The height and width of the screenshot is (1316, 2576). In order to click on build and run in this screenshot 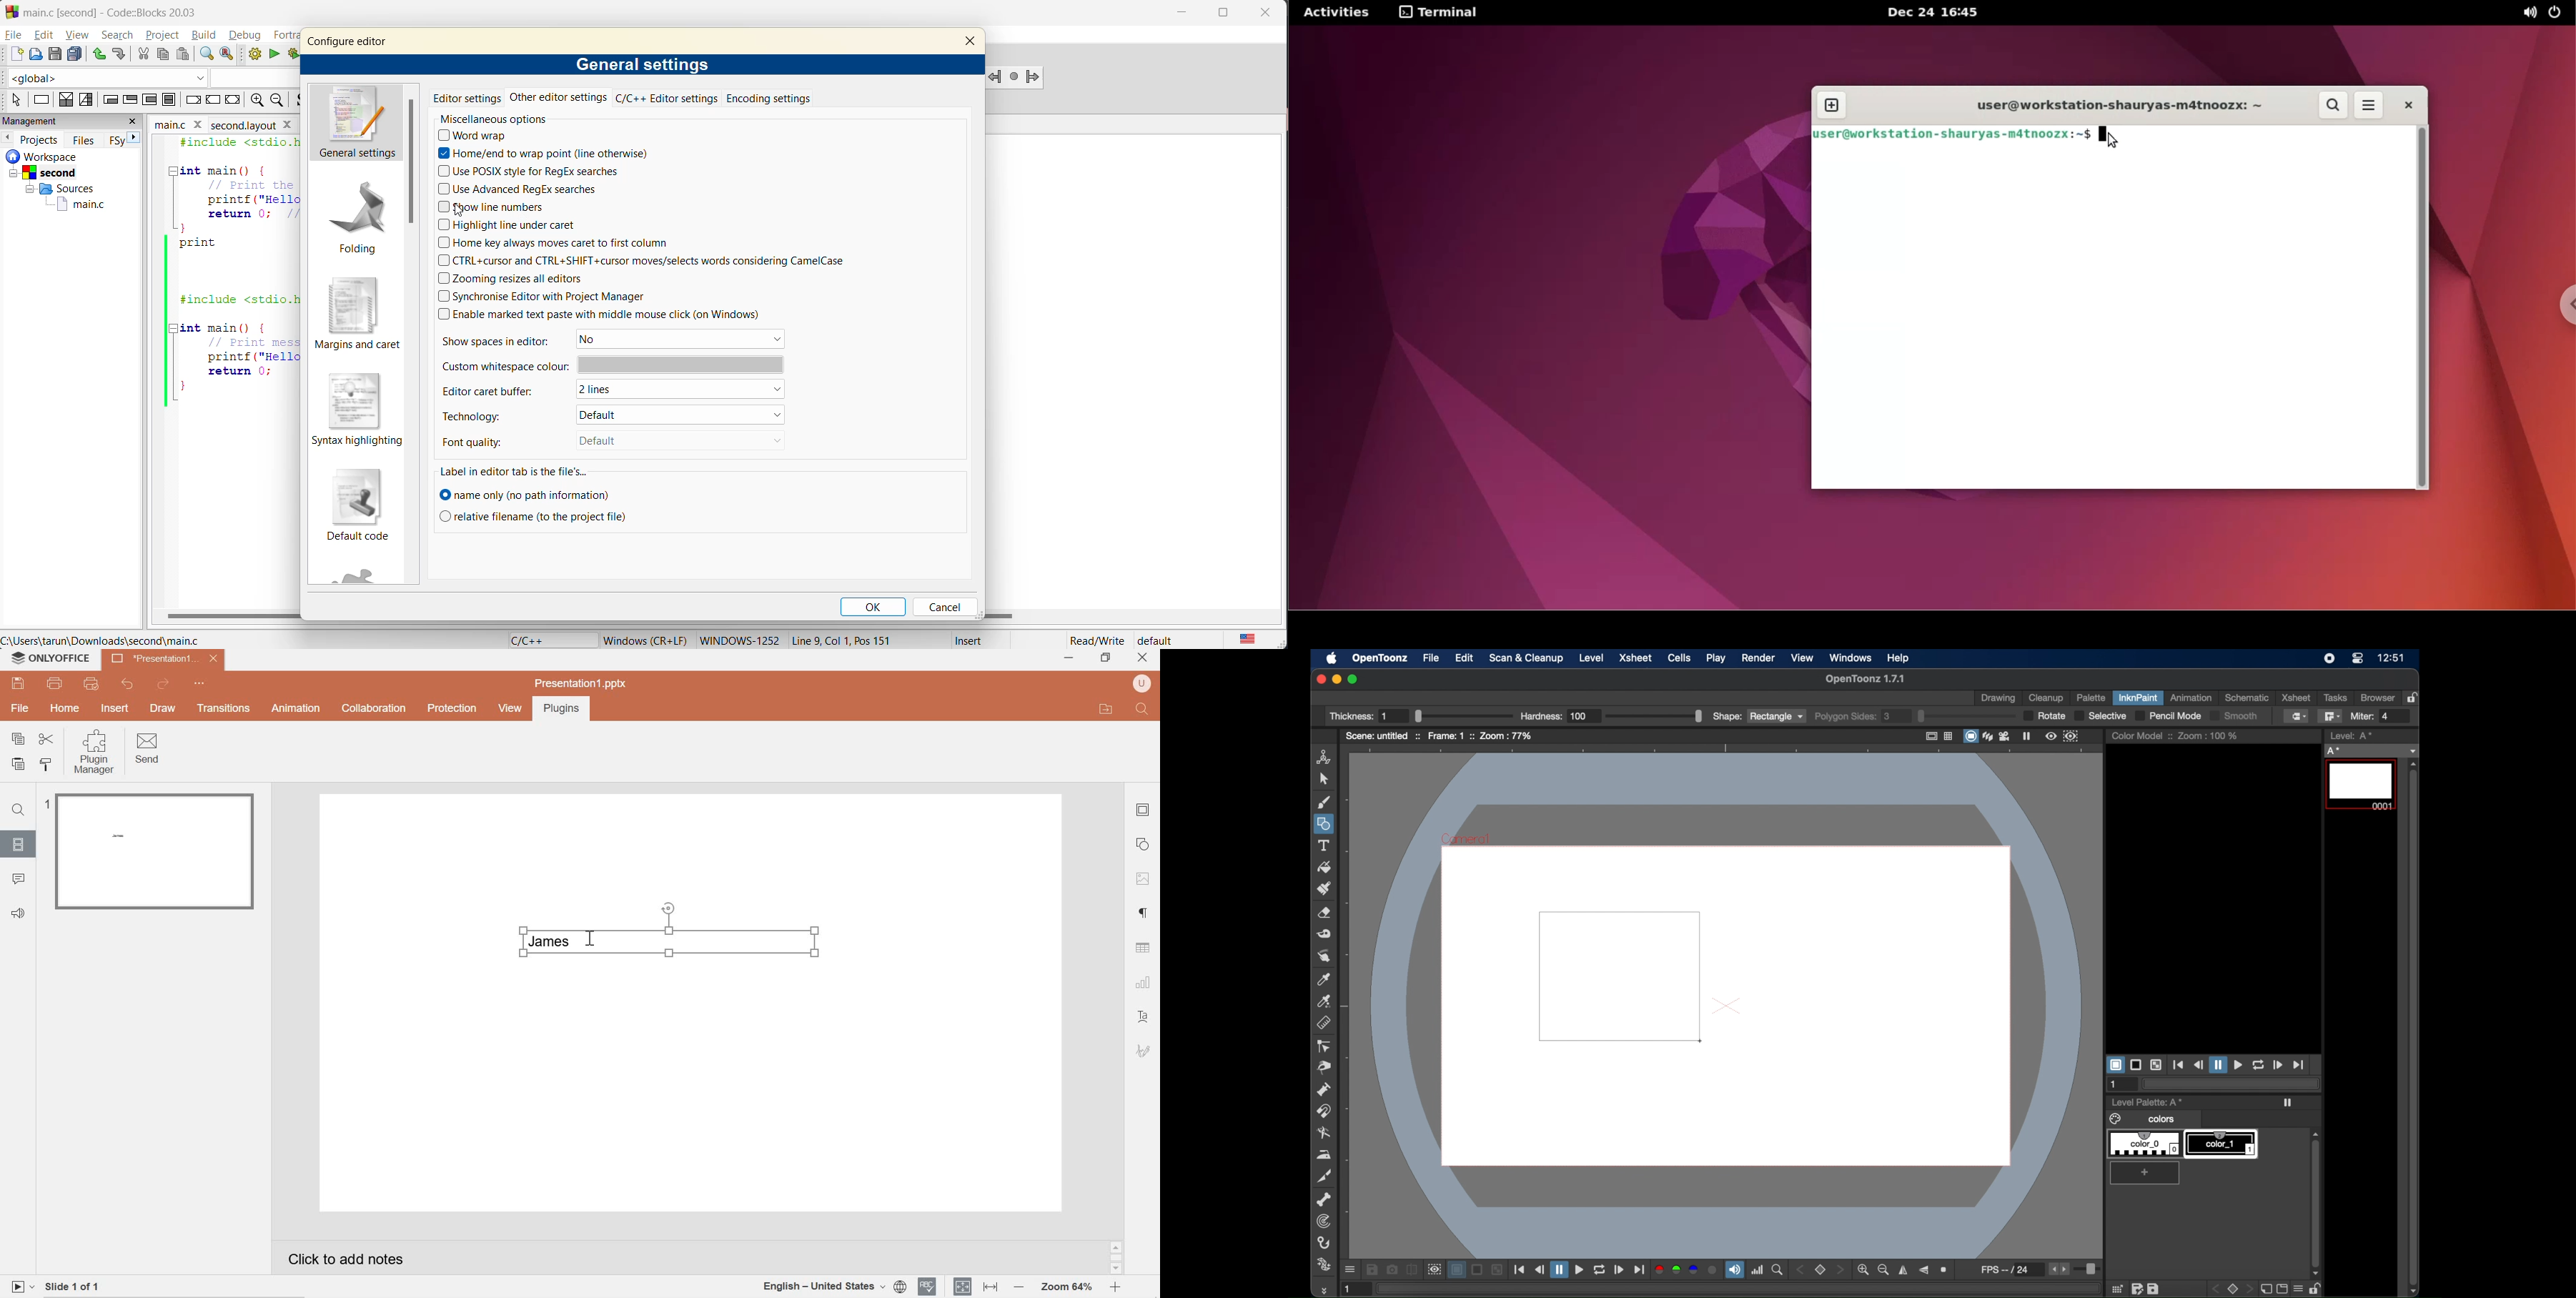, I will do `click(294, 55)`.